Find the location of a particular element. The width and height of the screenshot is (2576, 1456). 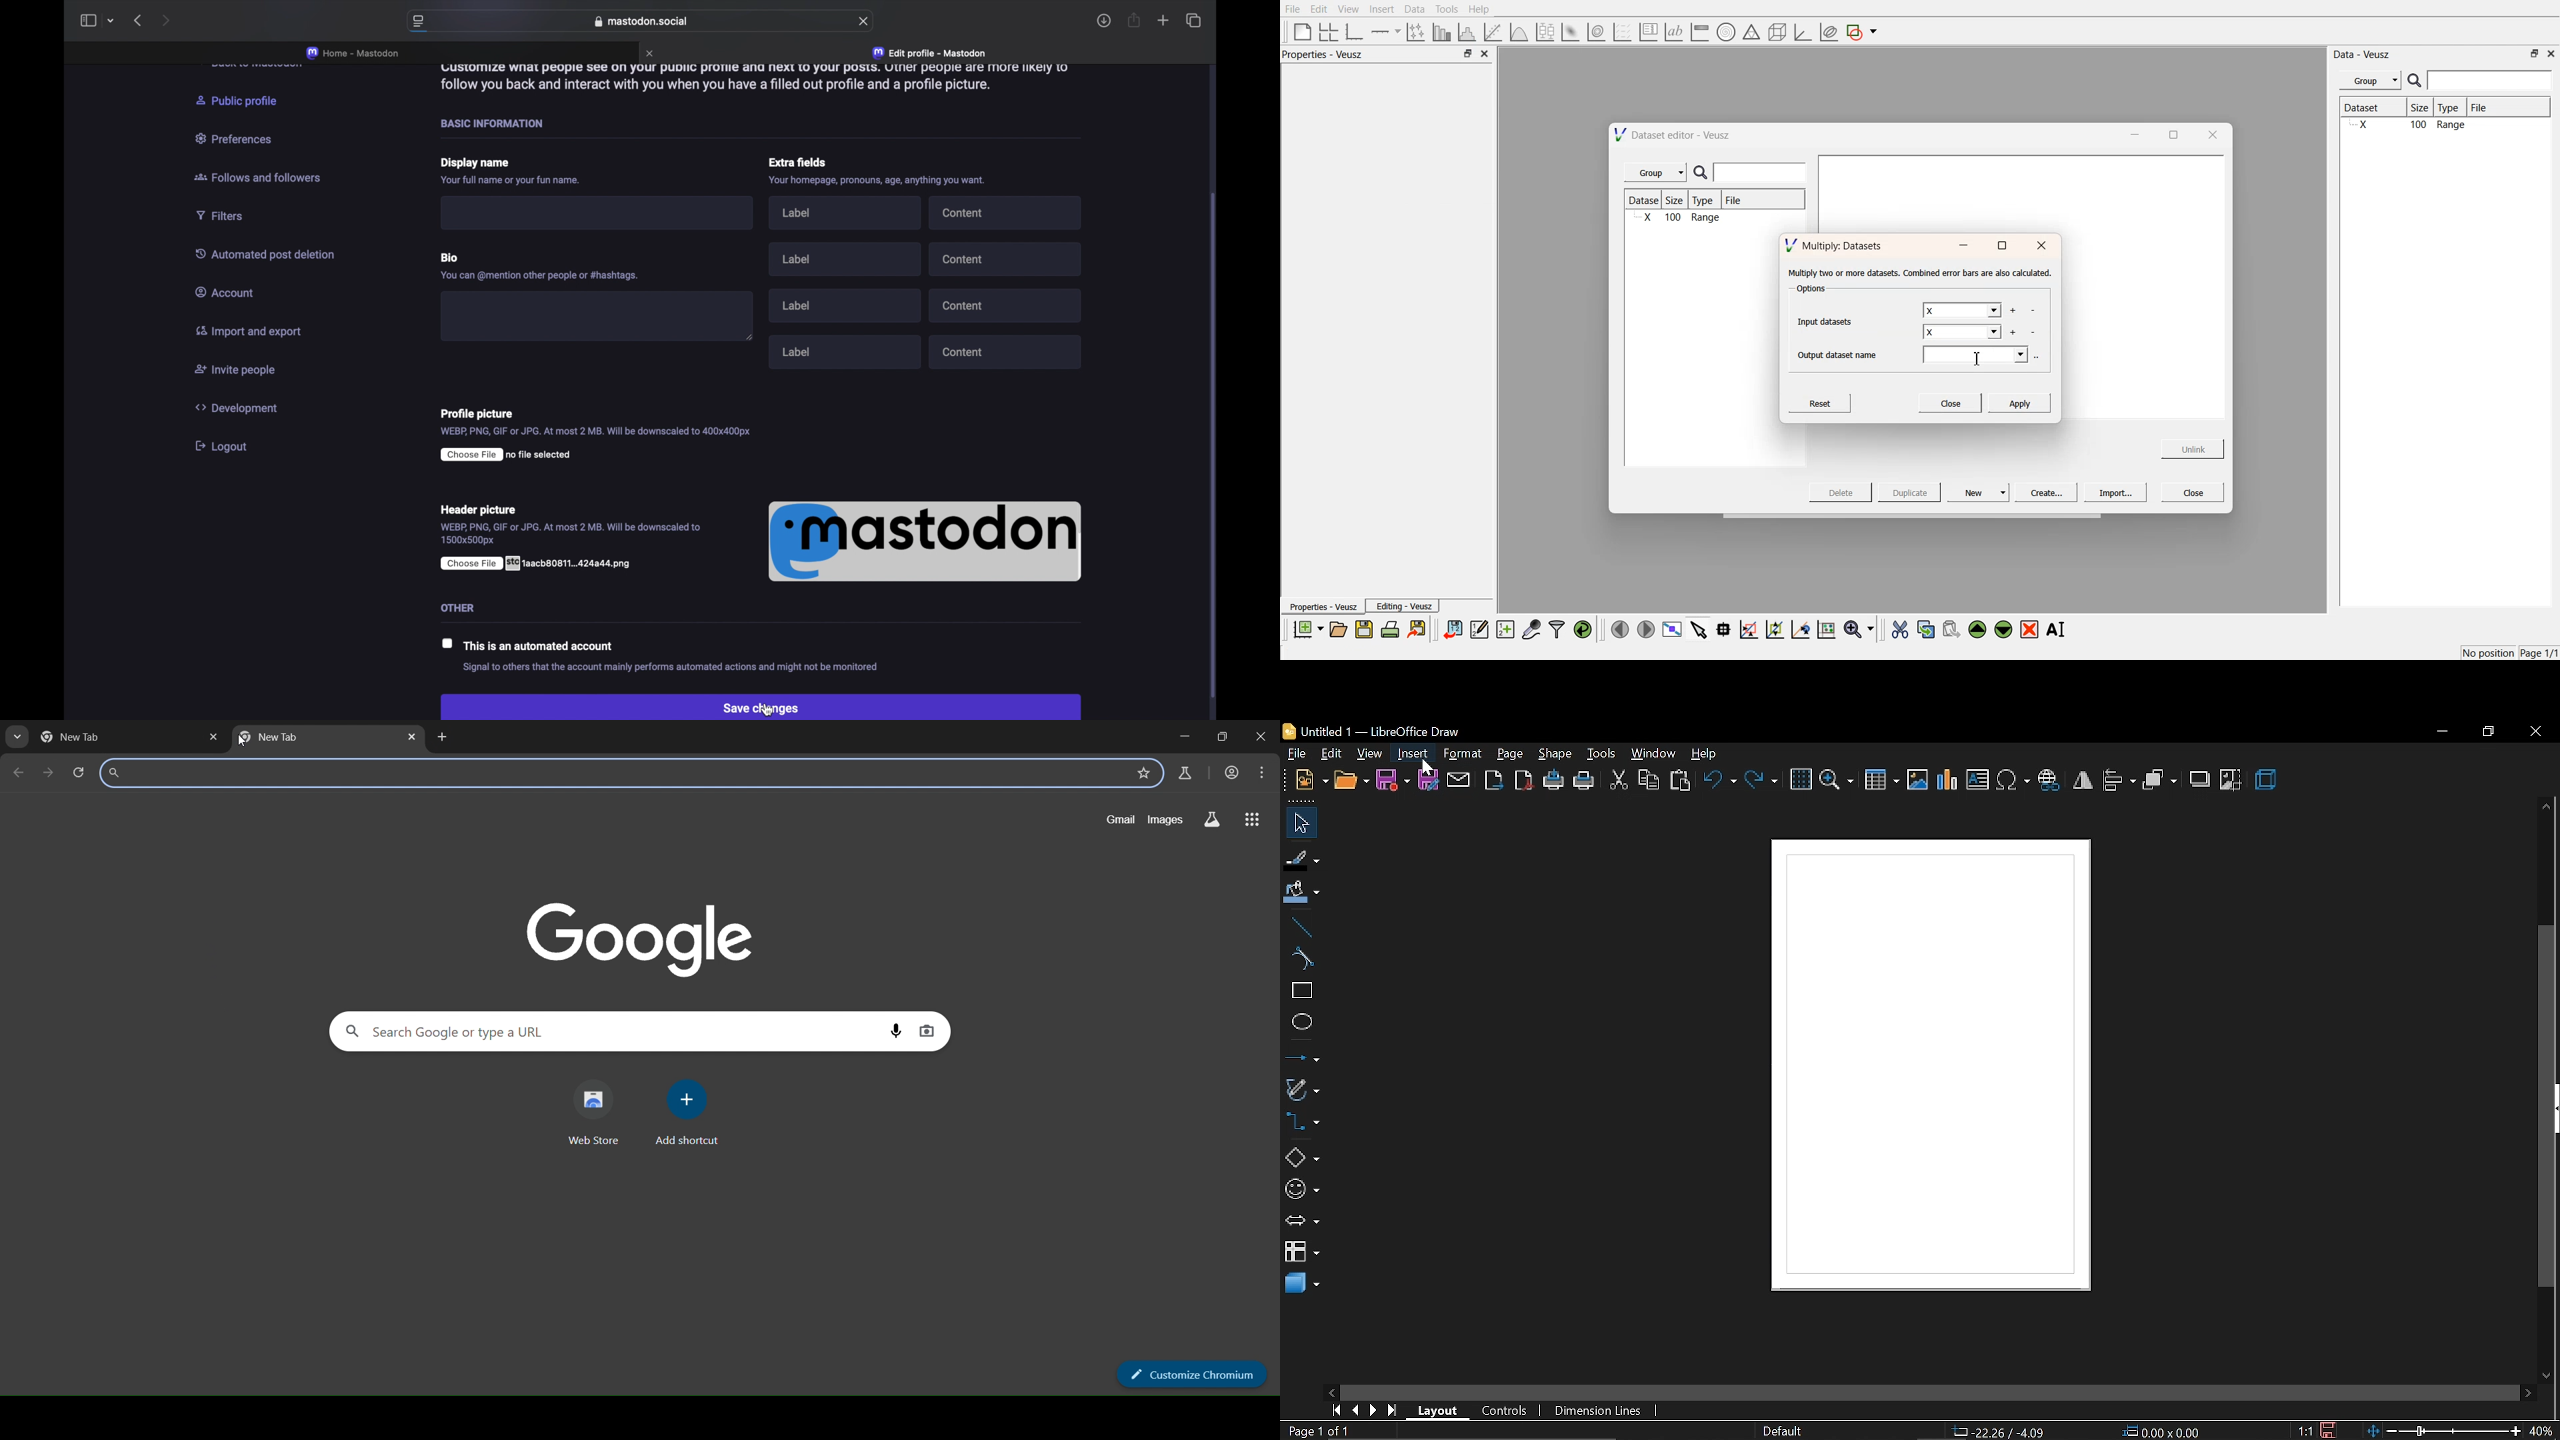

search labs is located at coordinates (1211, 821).